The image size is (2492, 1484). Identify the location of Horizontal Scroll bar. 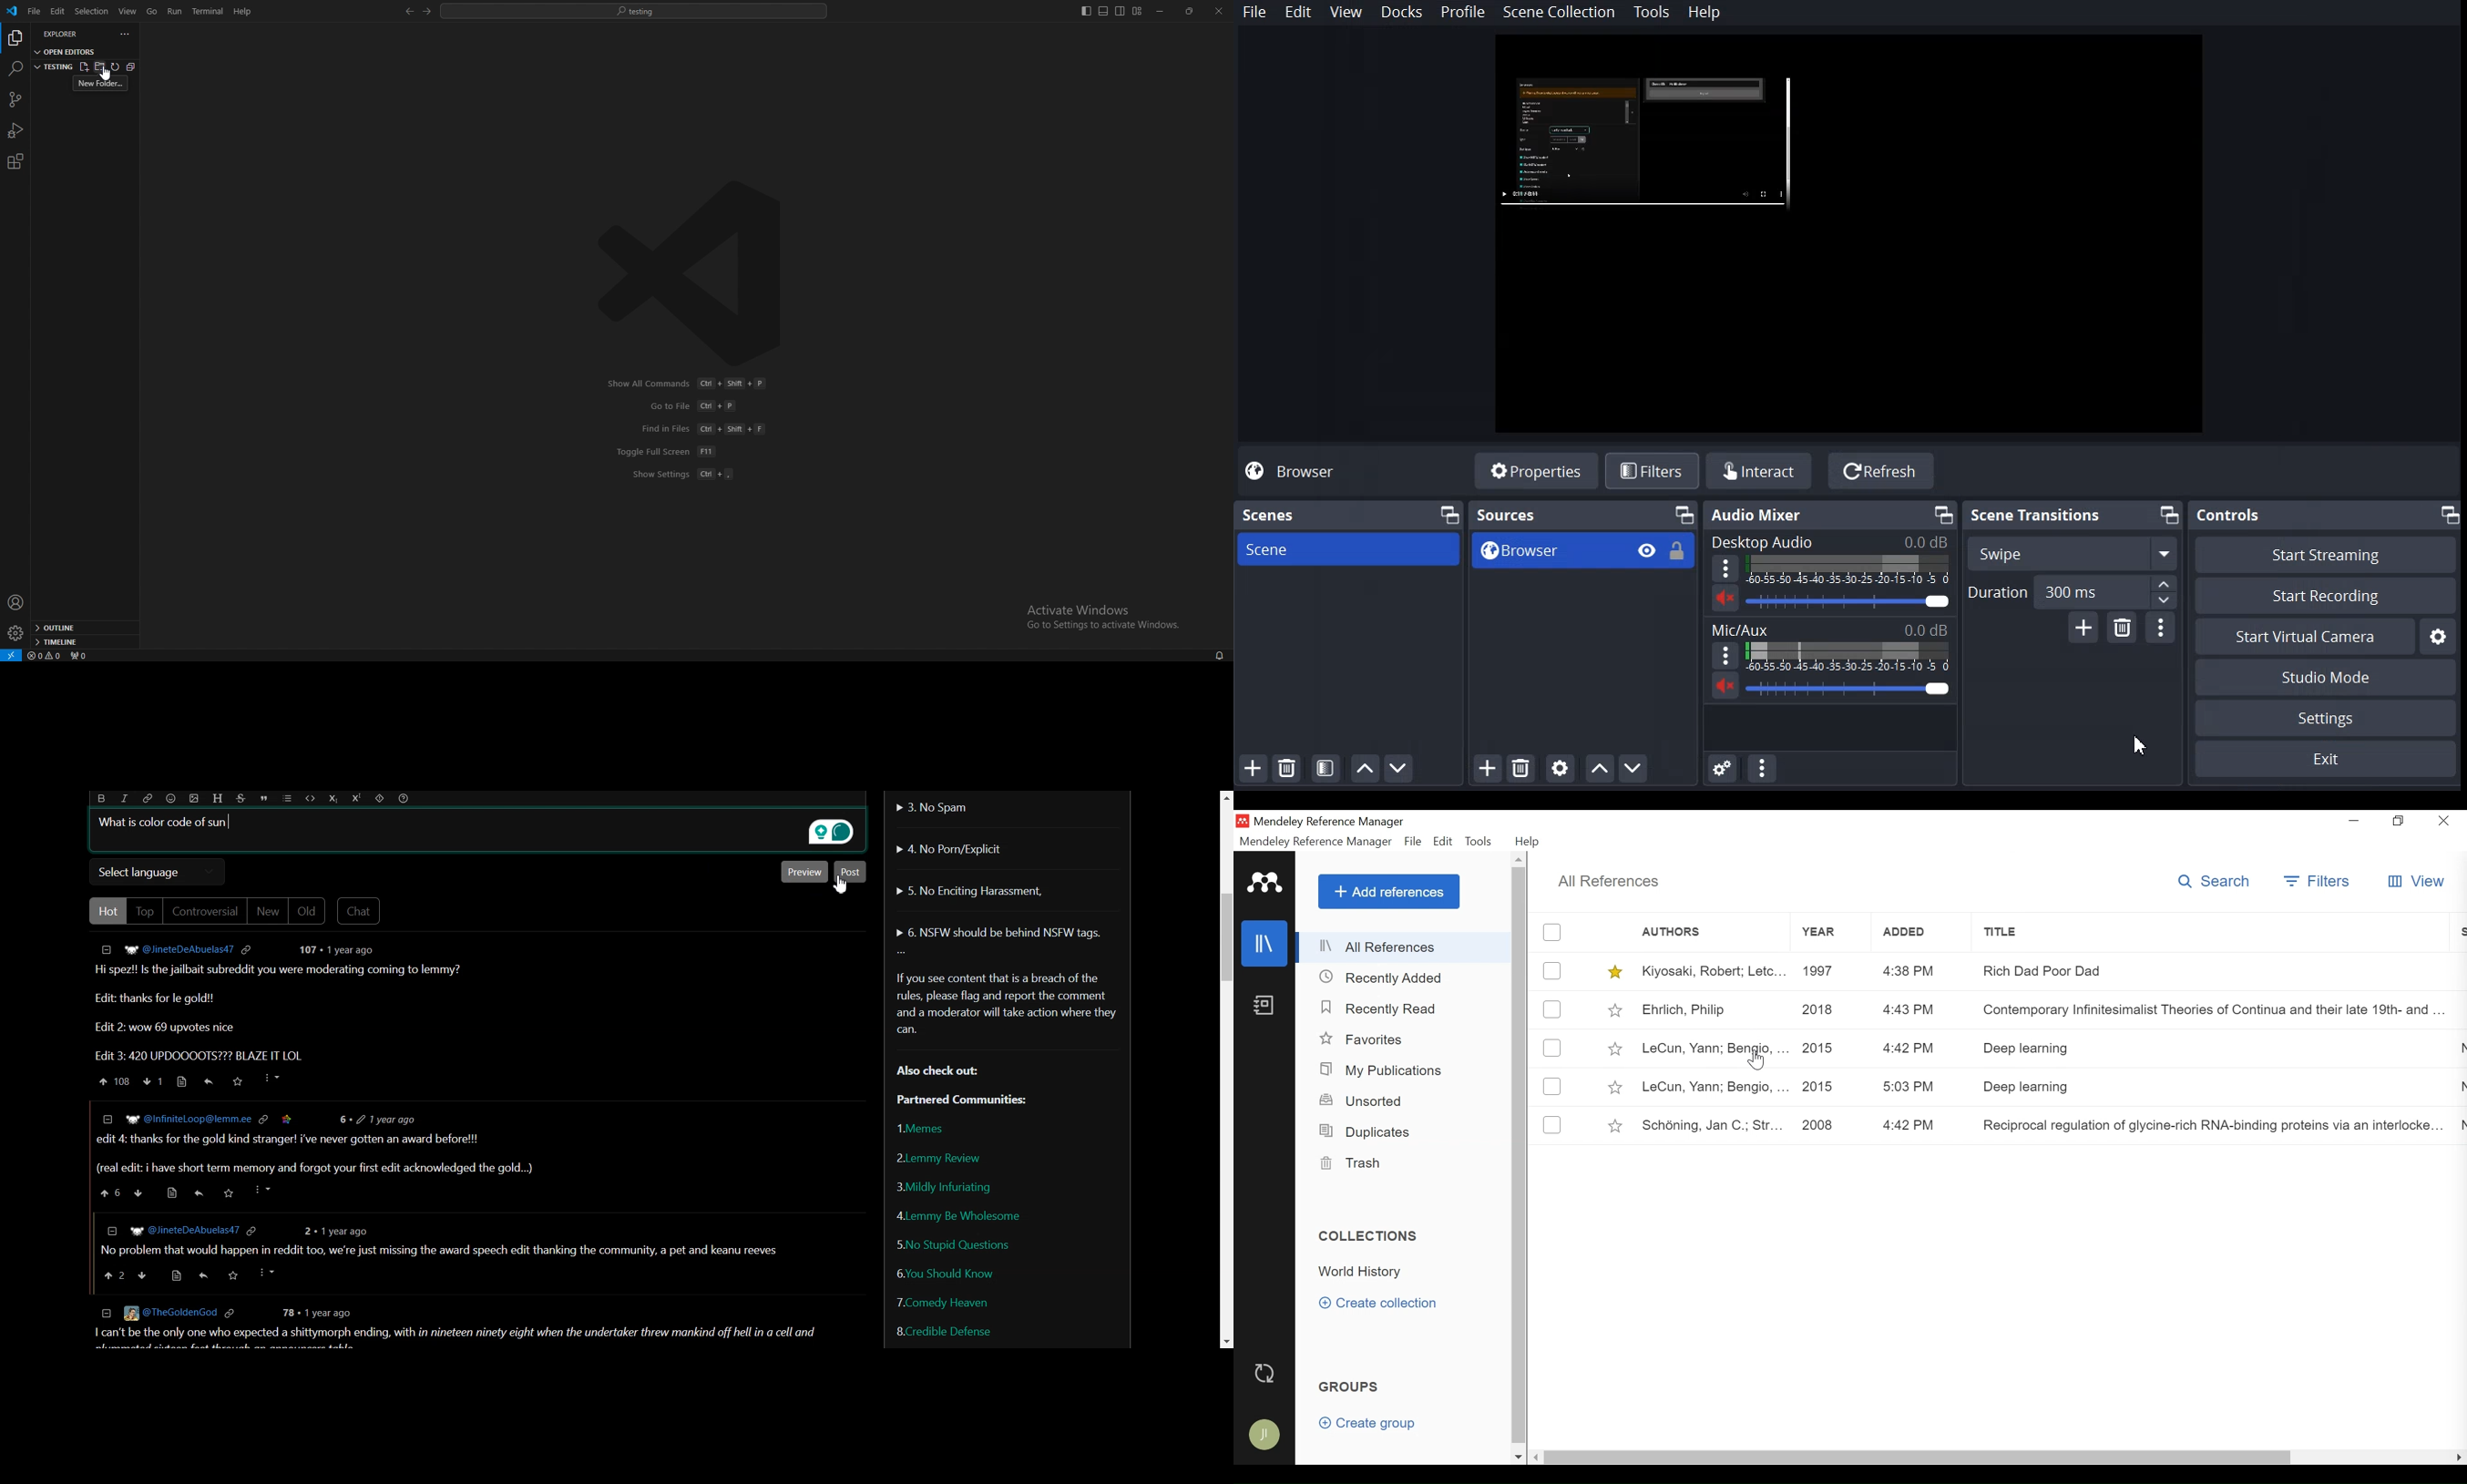
(1917, 1457).